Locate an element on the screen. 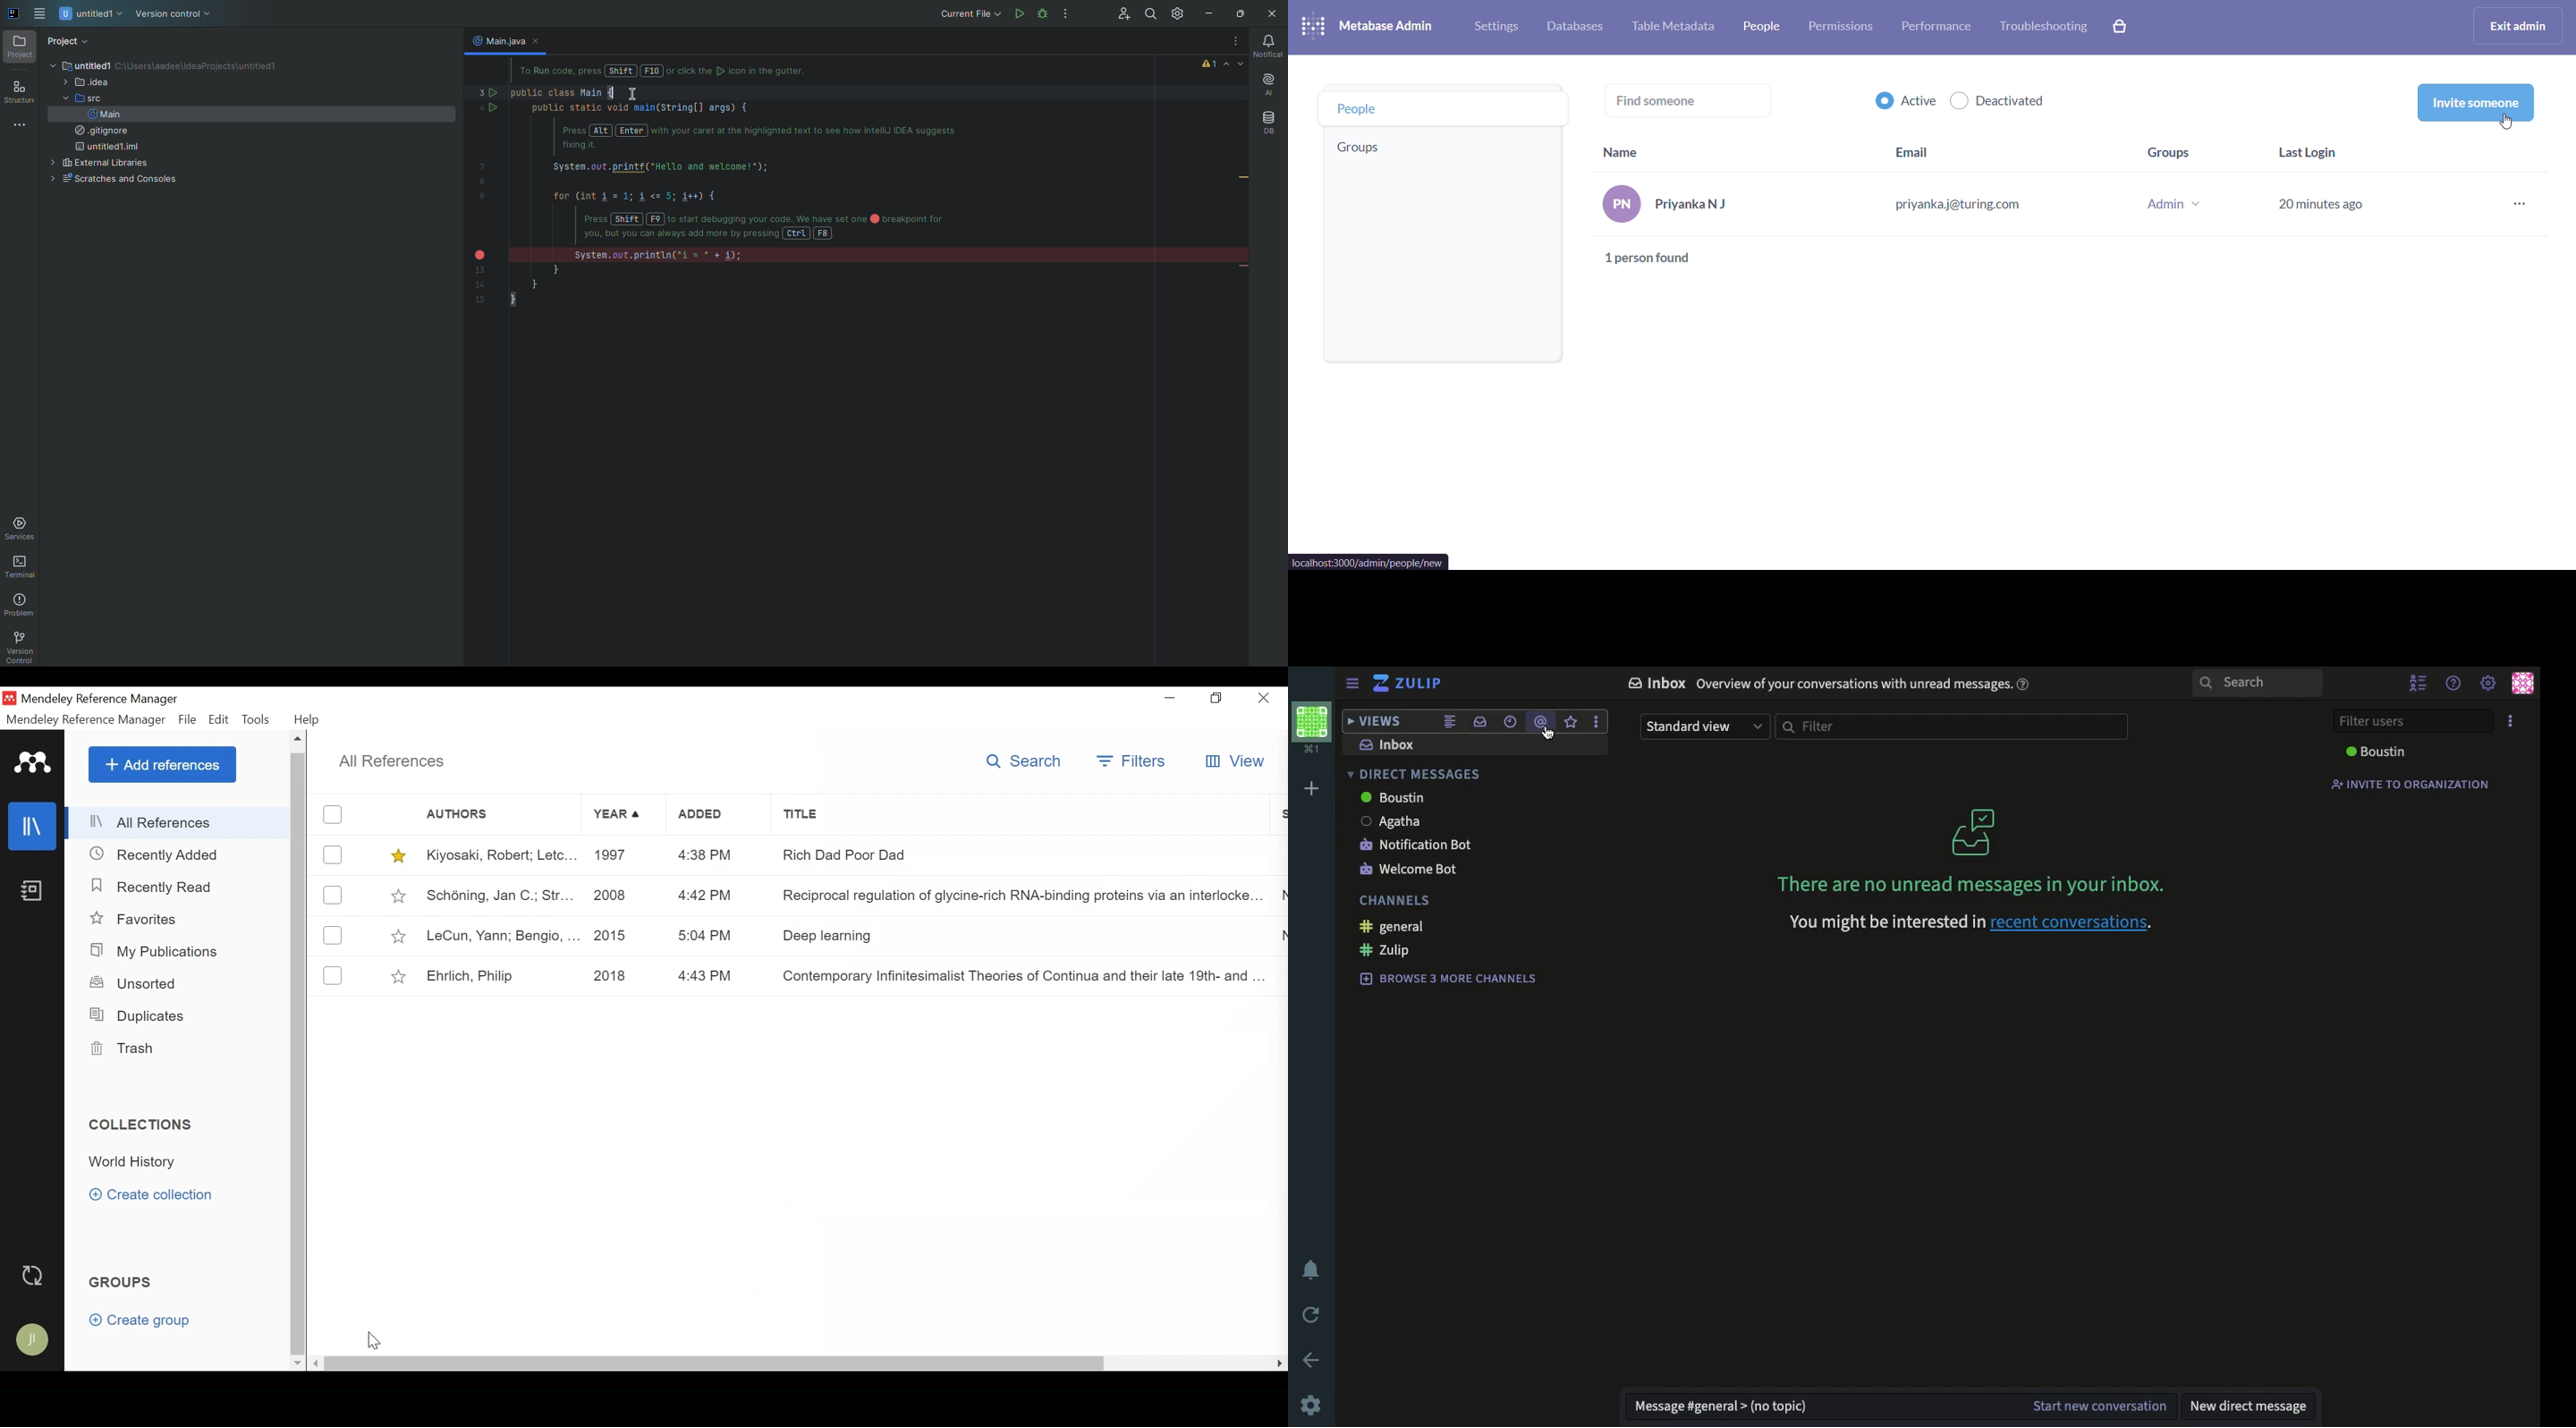 The width and height of the screenshot is (2576, 1428). Horizontal Scroll bar is located at coordinates (714, 1364).